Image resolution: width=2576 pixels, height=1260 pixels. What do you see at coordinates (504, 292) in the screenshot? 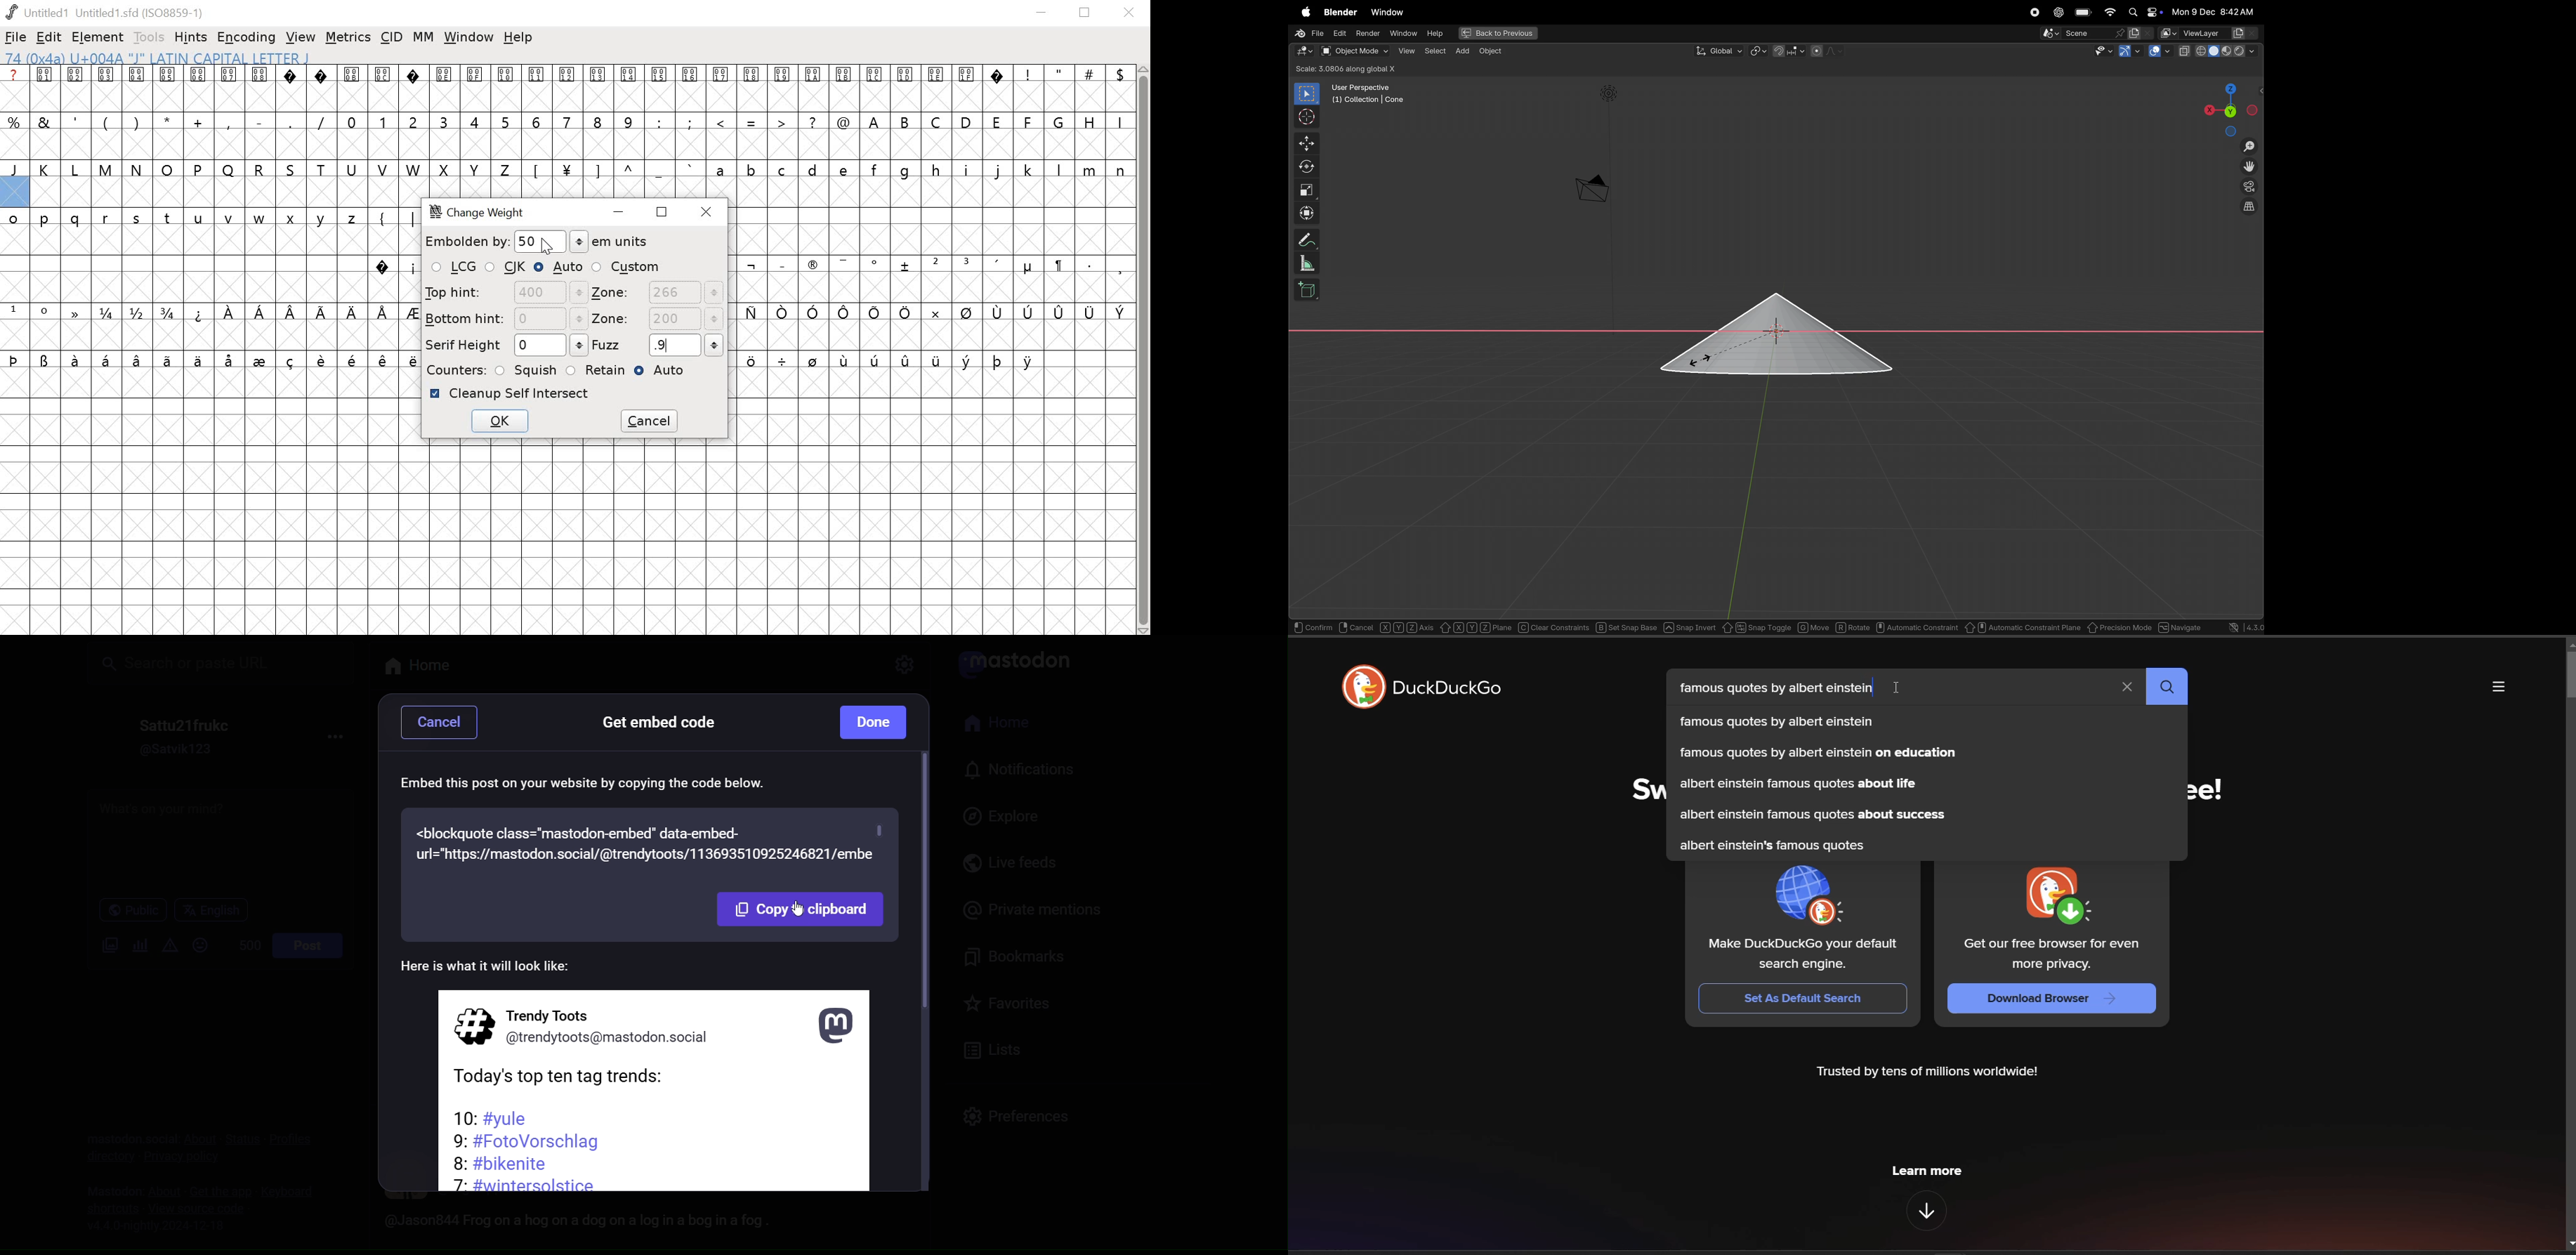
I see `TOP HINT` at bounding box center [504, 292].